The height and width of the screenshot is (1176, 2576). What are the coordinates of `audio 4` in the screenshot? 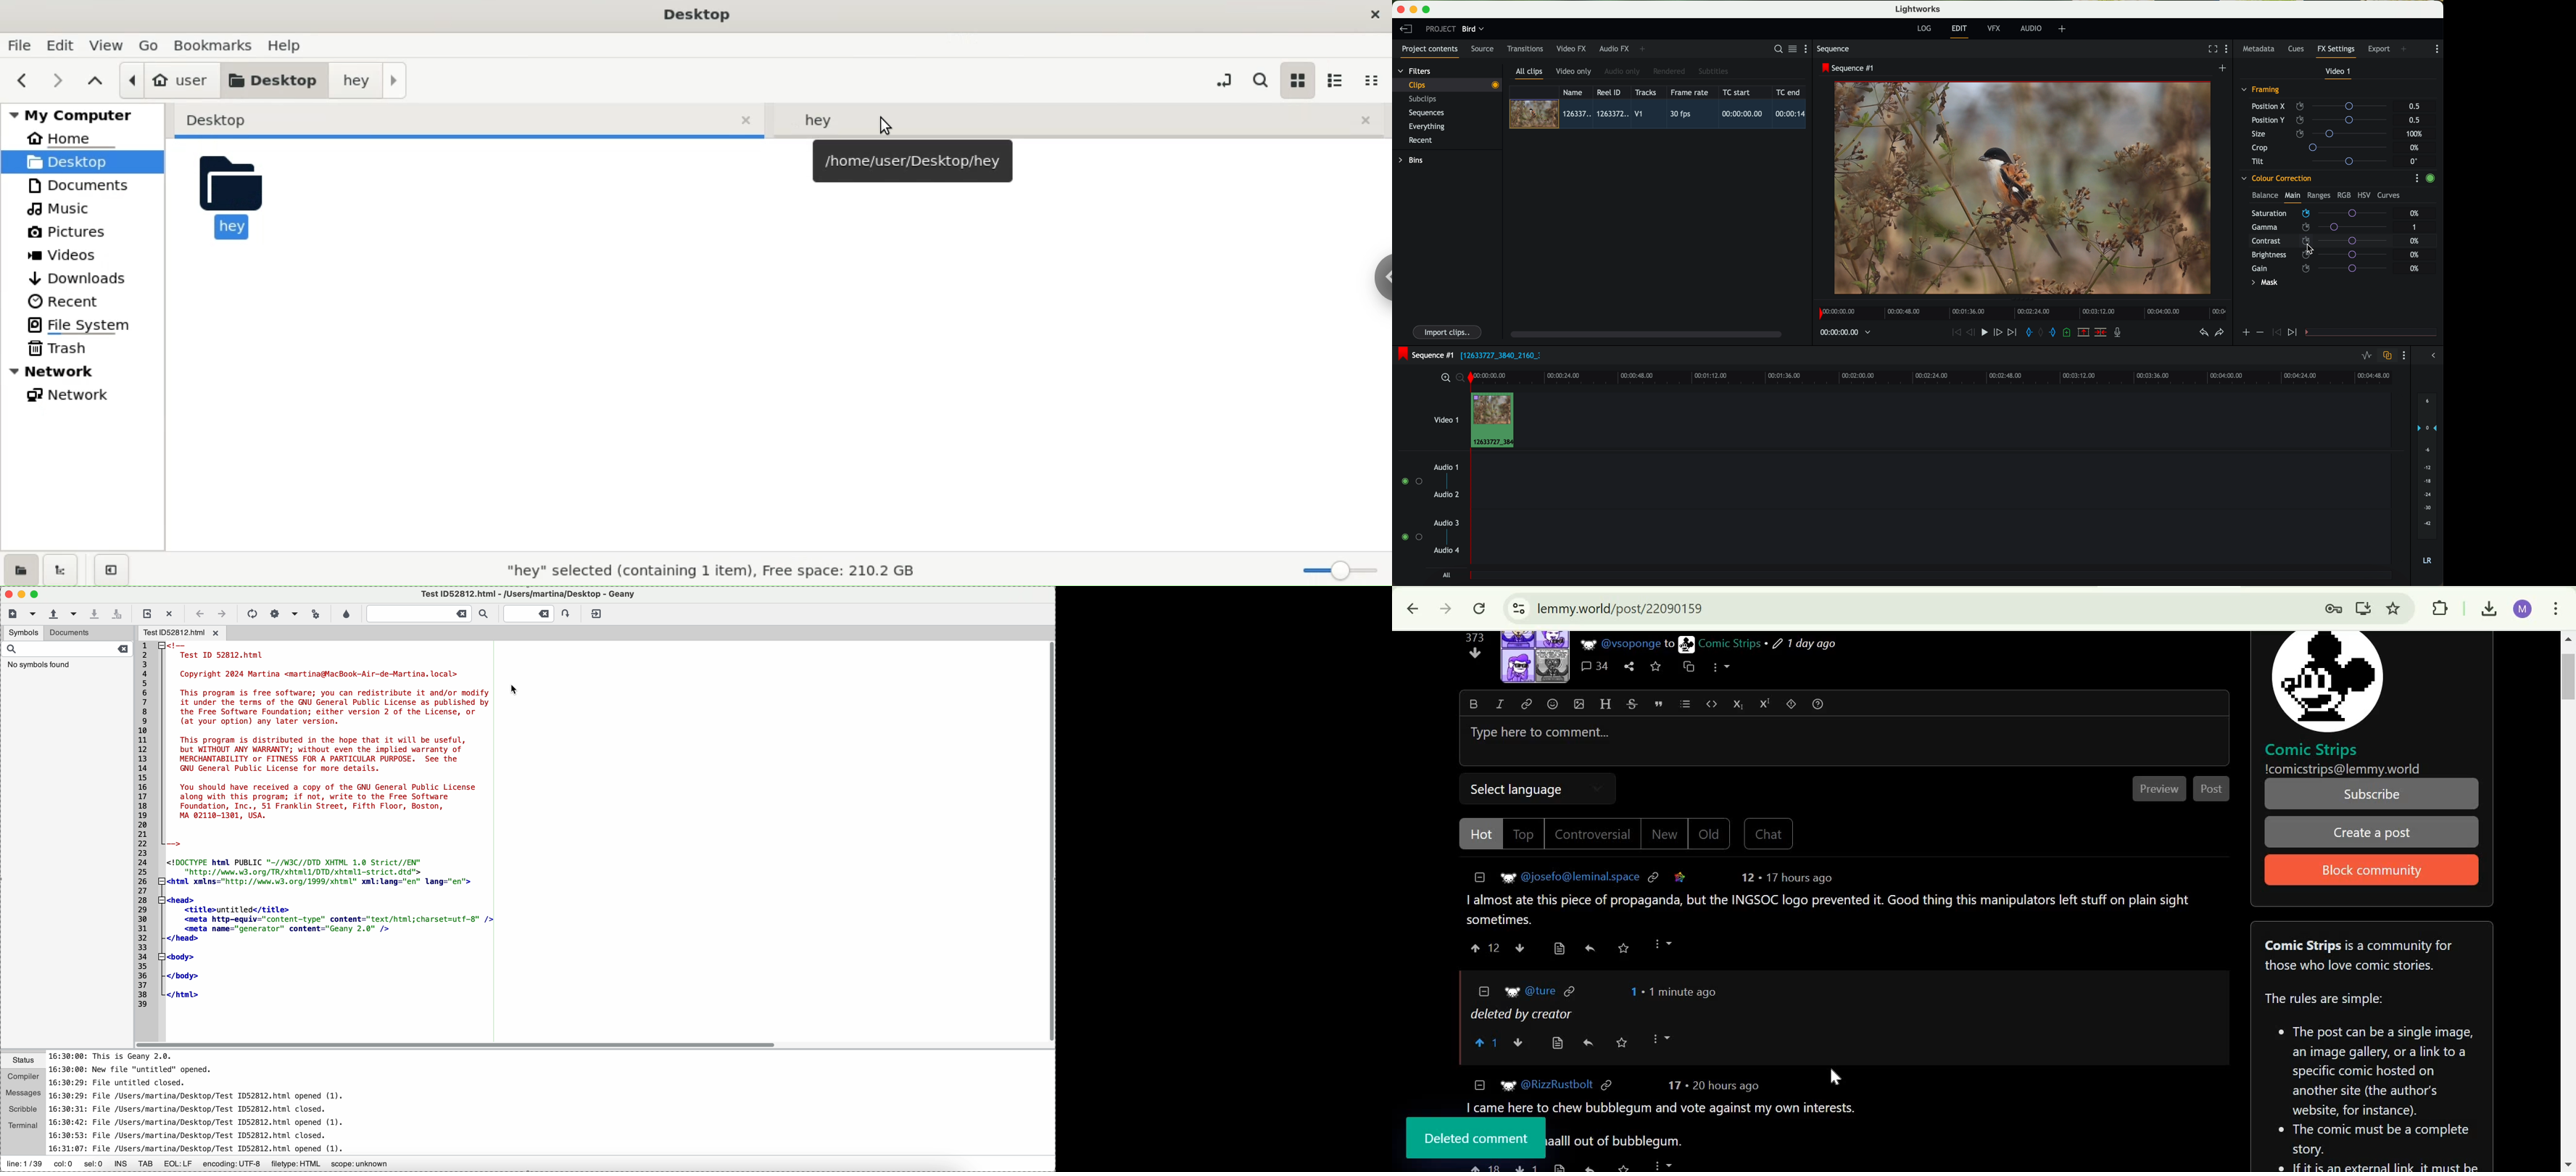 It's located at (1447, 550).